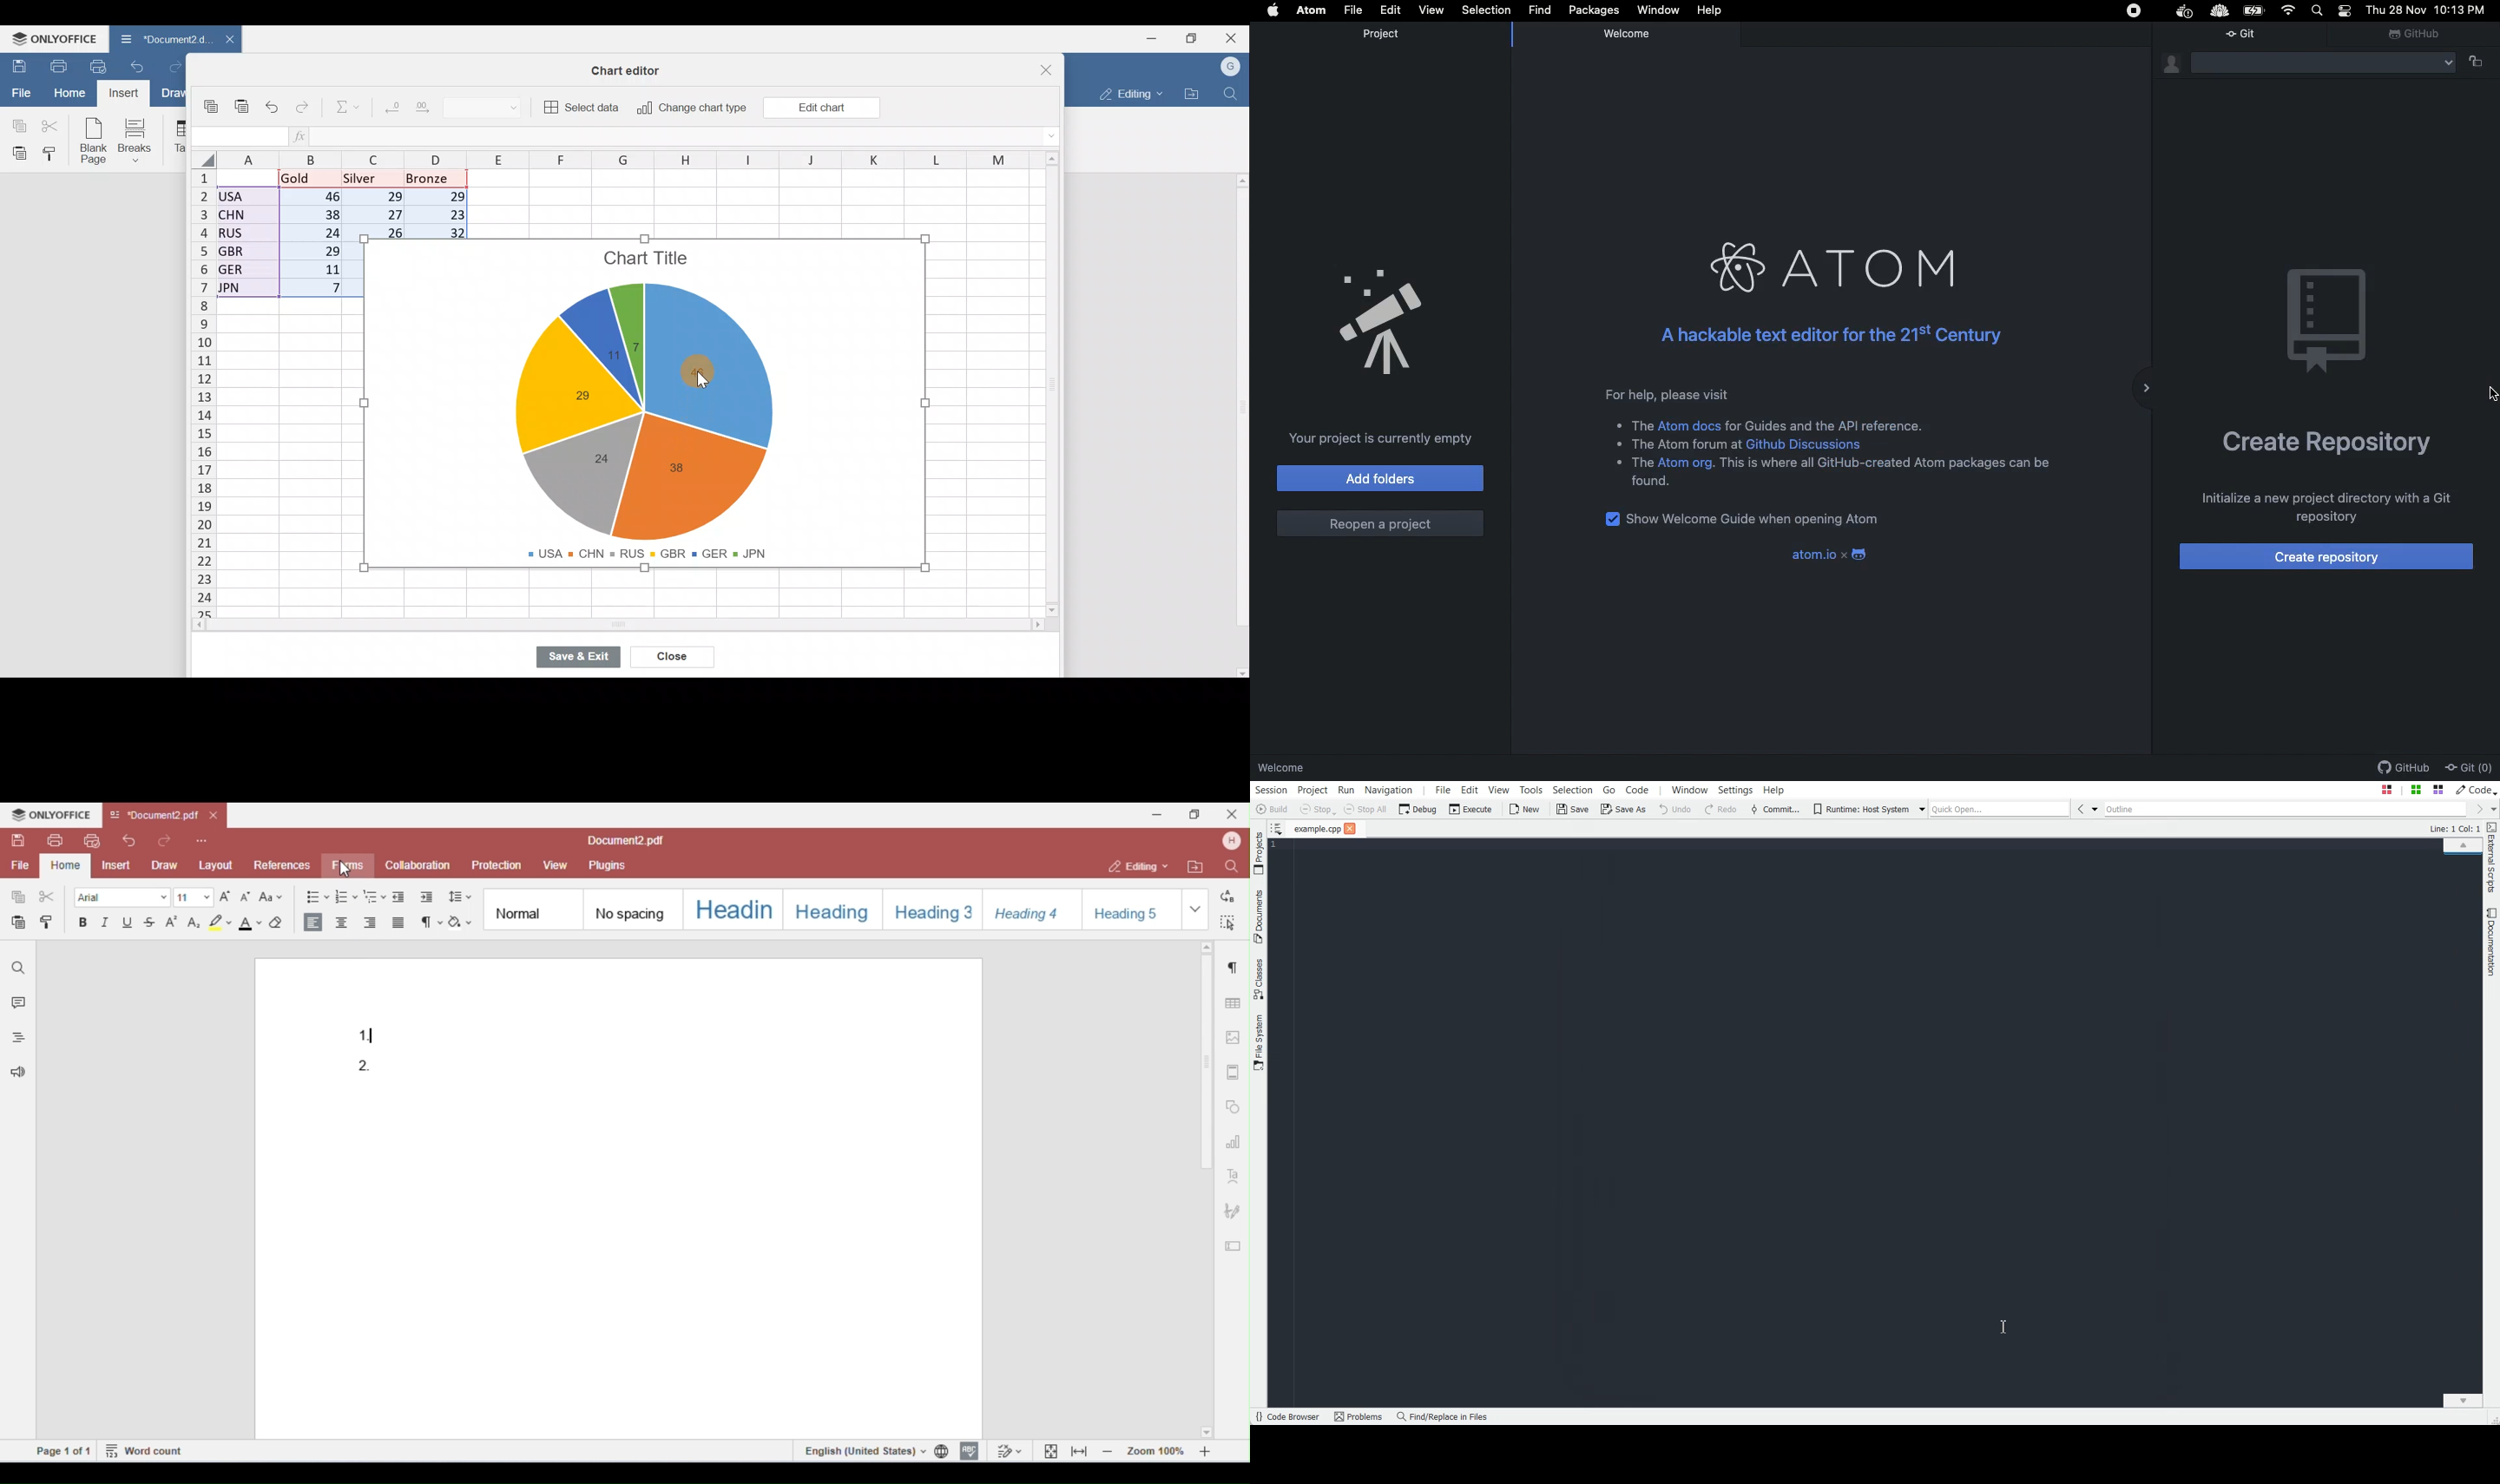 The image size is (2520, 1484). What do you see at coordinates (1379, 478) in the screenshot?
I see `Add folders` at bounding box center [1379, 478].